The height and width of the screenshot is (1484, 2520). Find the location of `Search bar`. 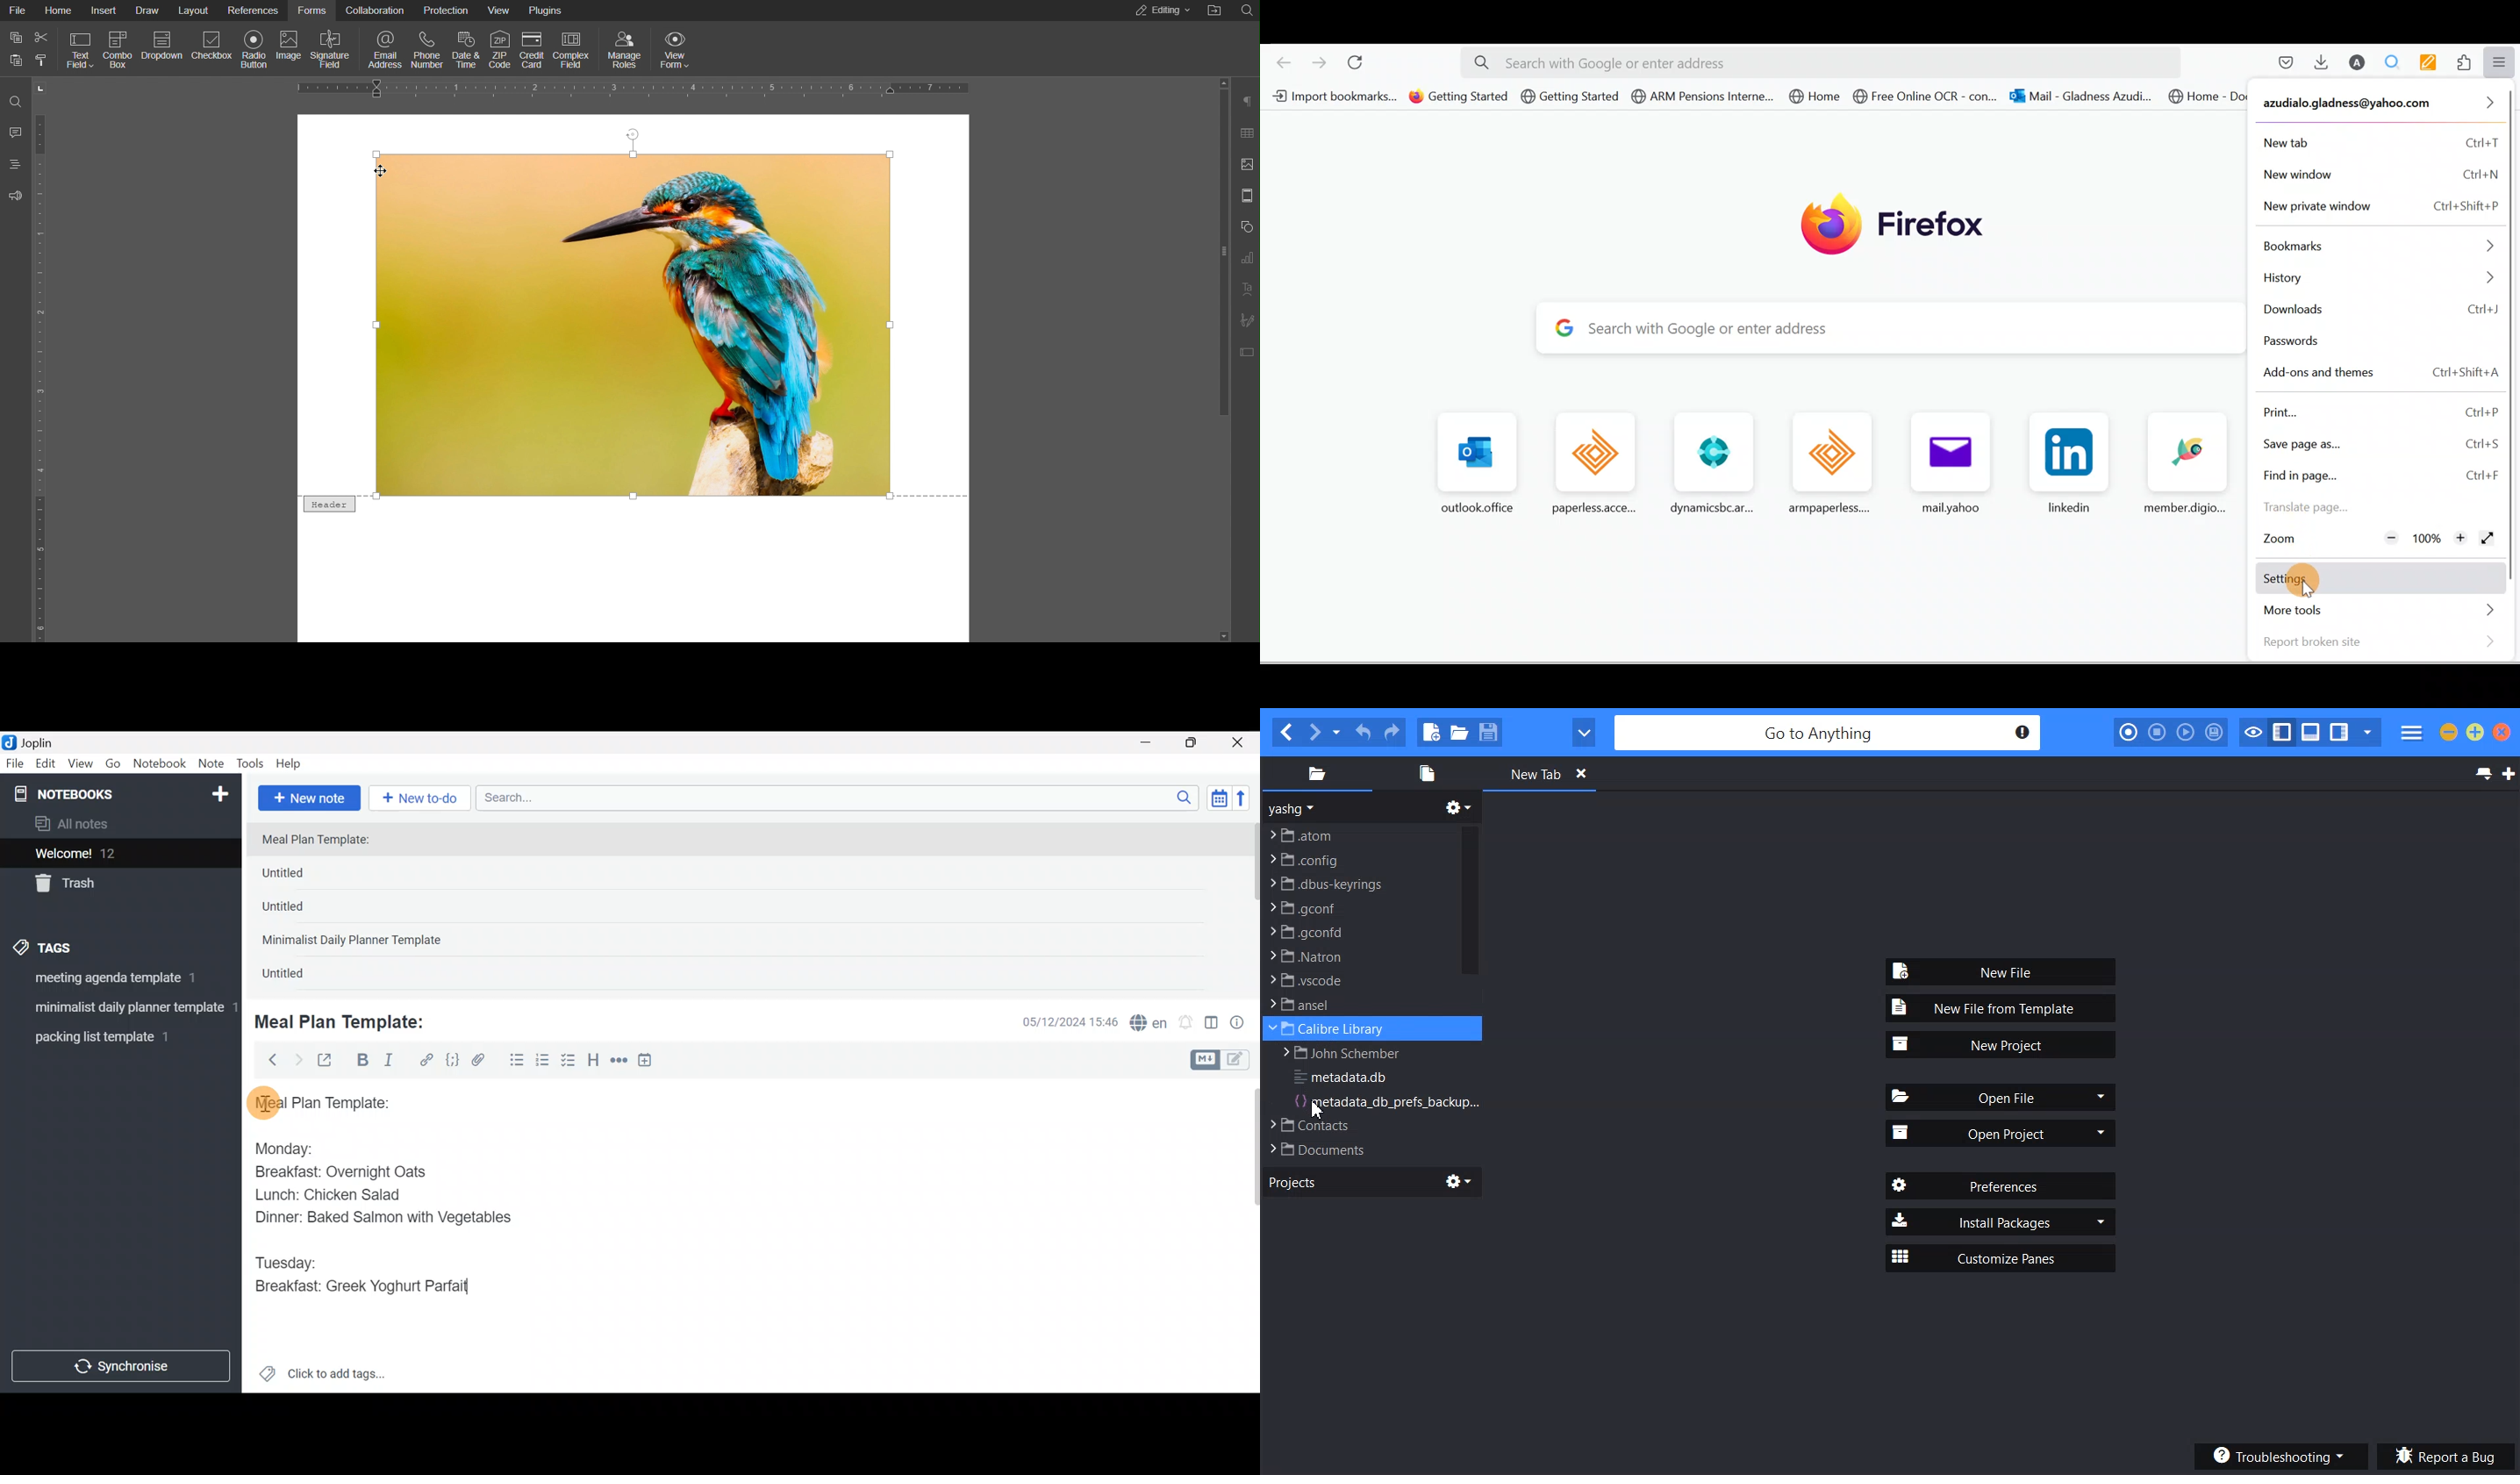

Search bar is located at coordinates (1820, 63).